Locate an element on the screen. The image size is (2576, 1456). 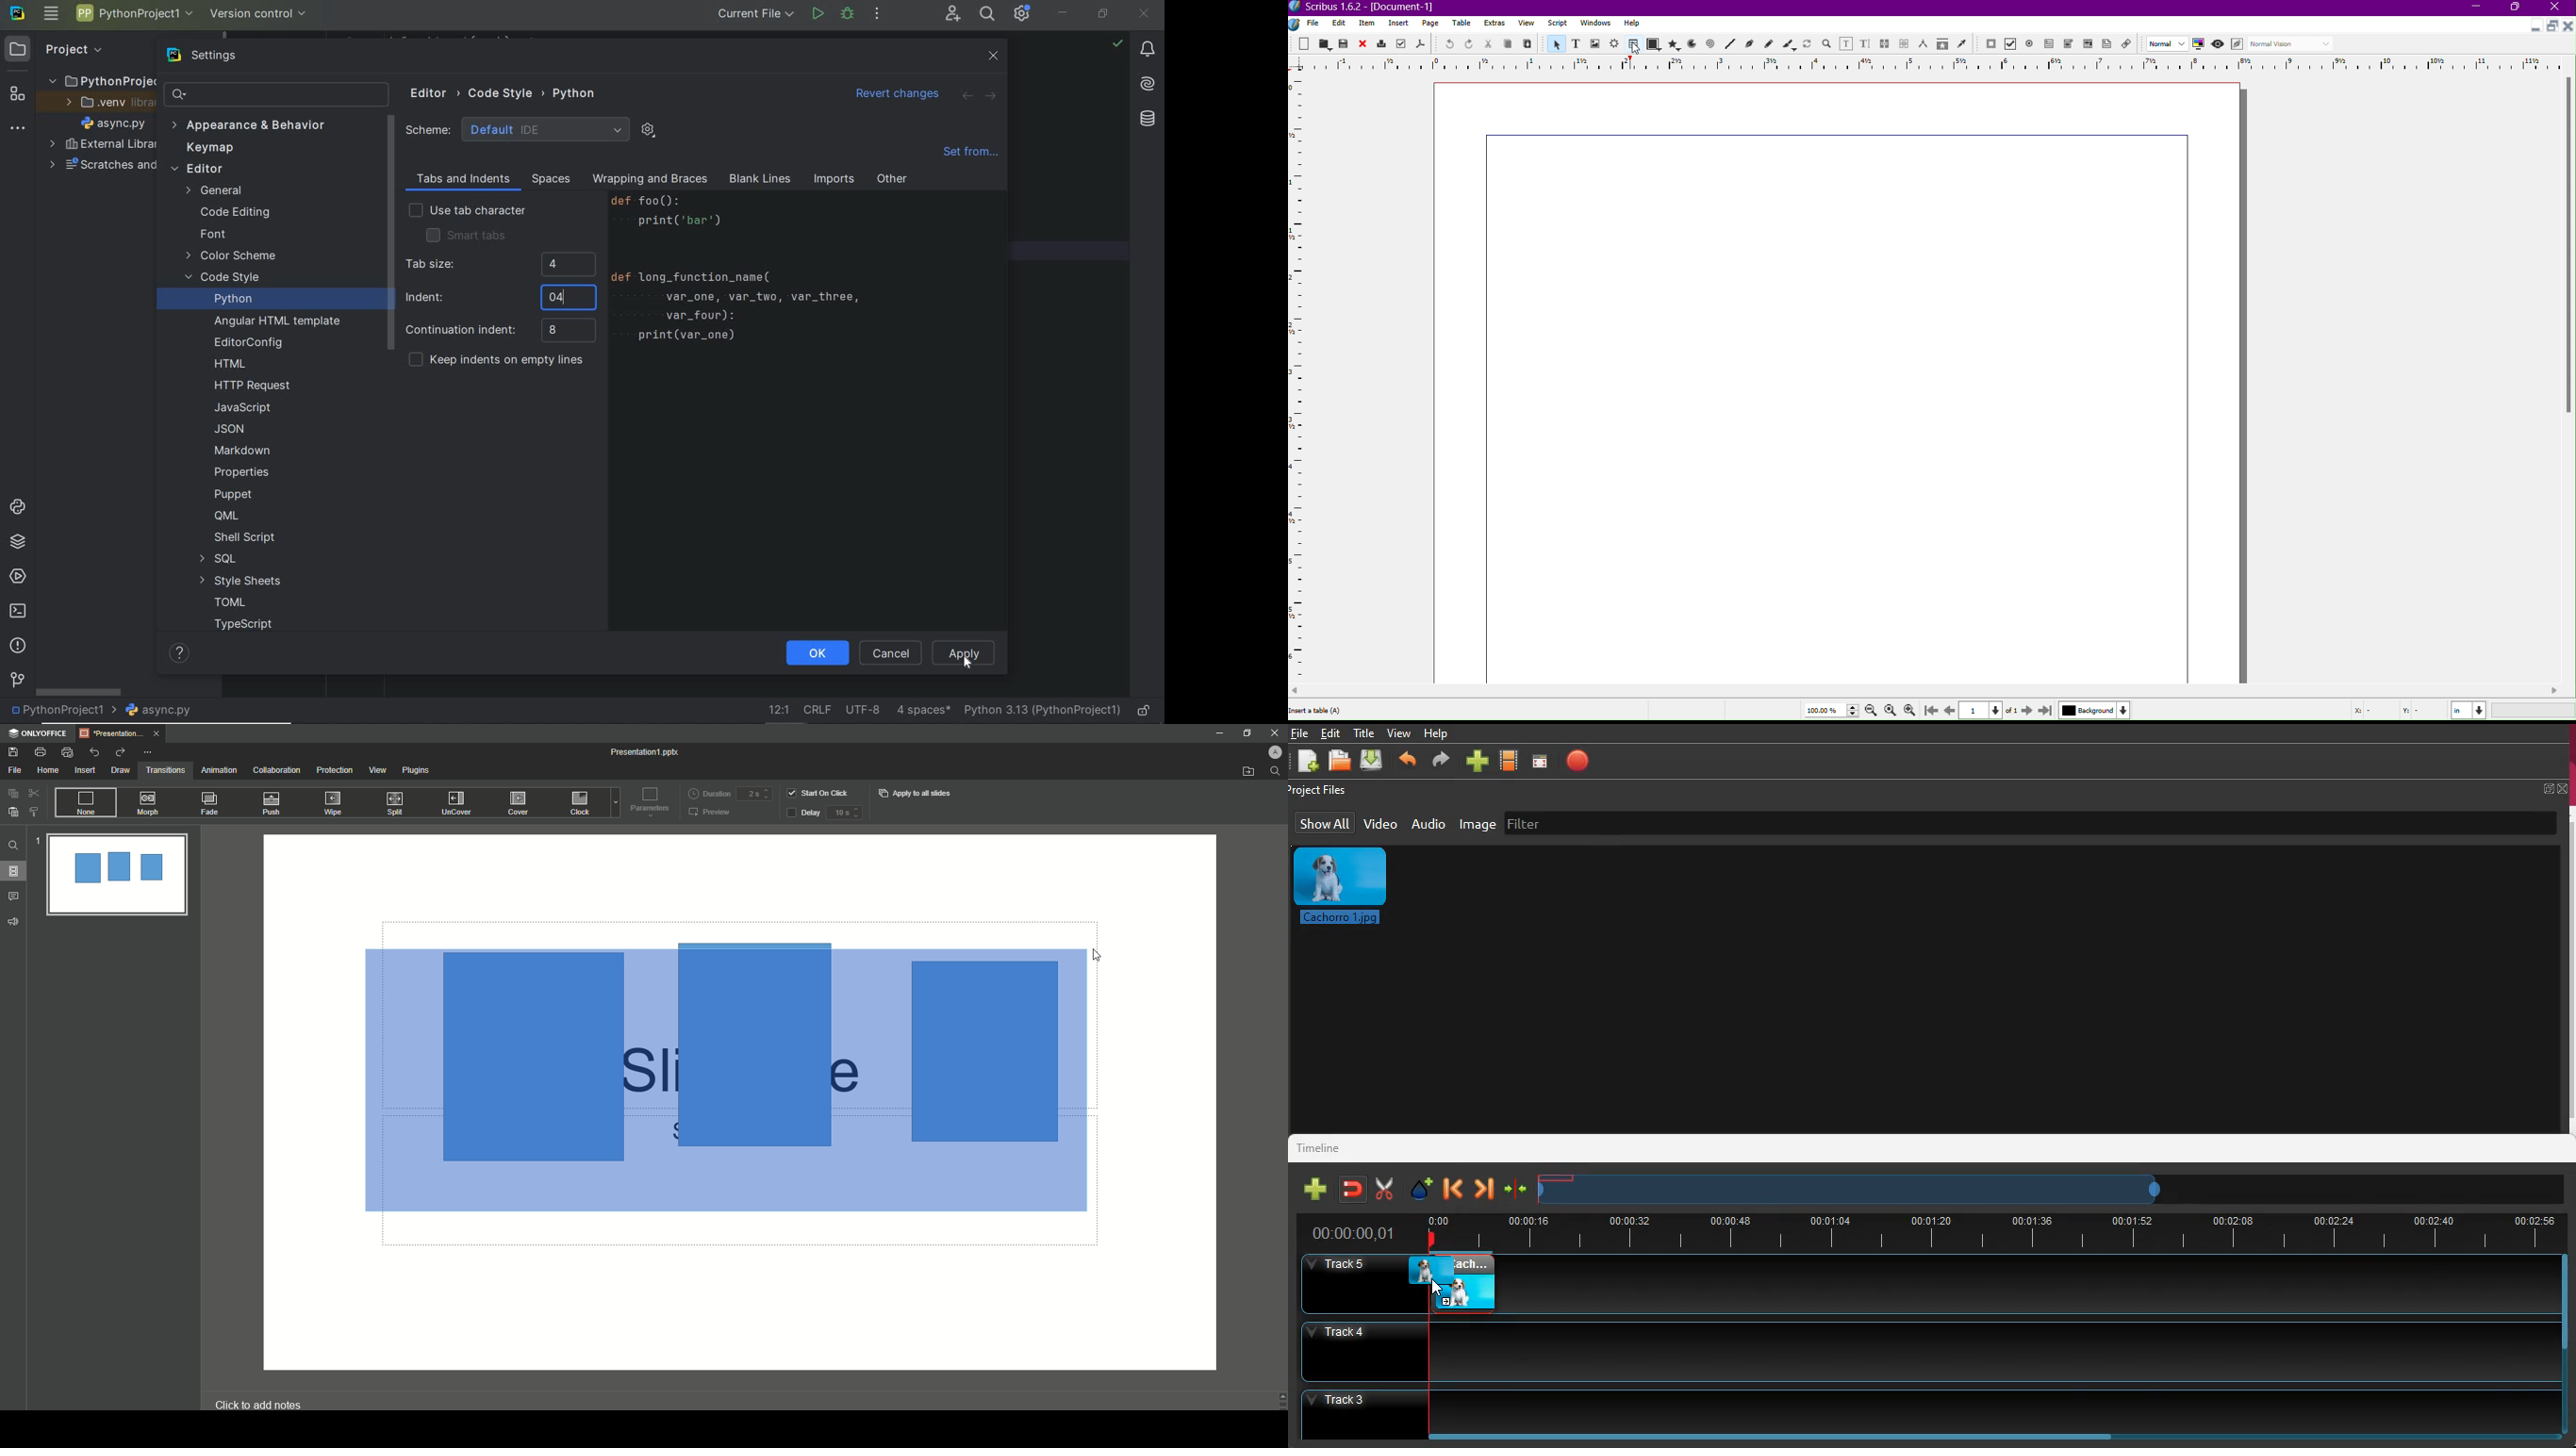
Page is located at coordinates (1431, 23).